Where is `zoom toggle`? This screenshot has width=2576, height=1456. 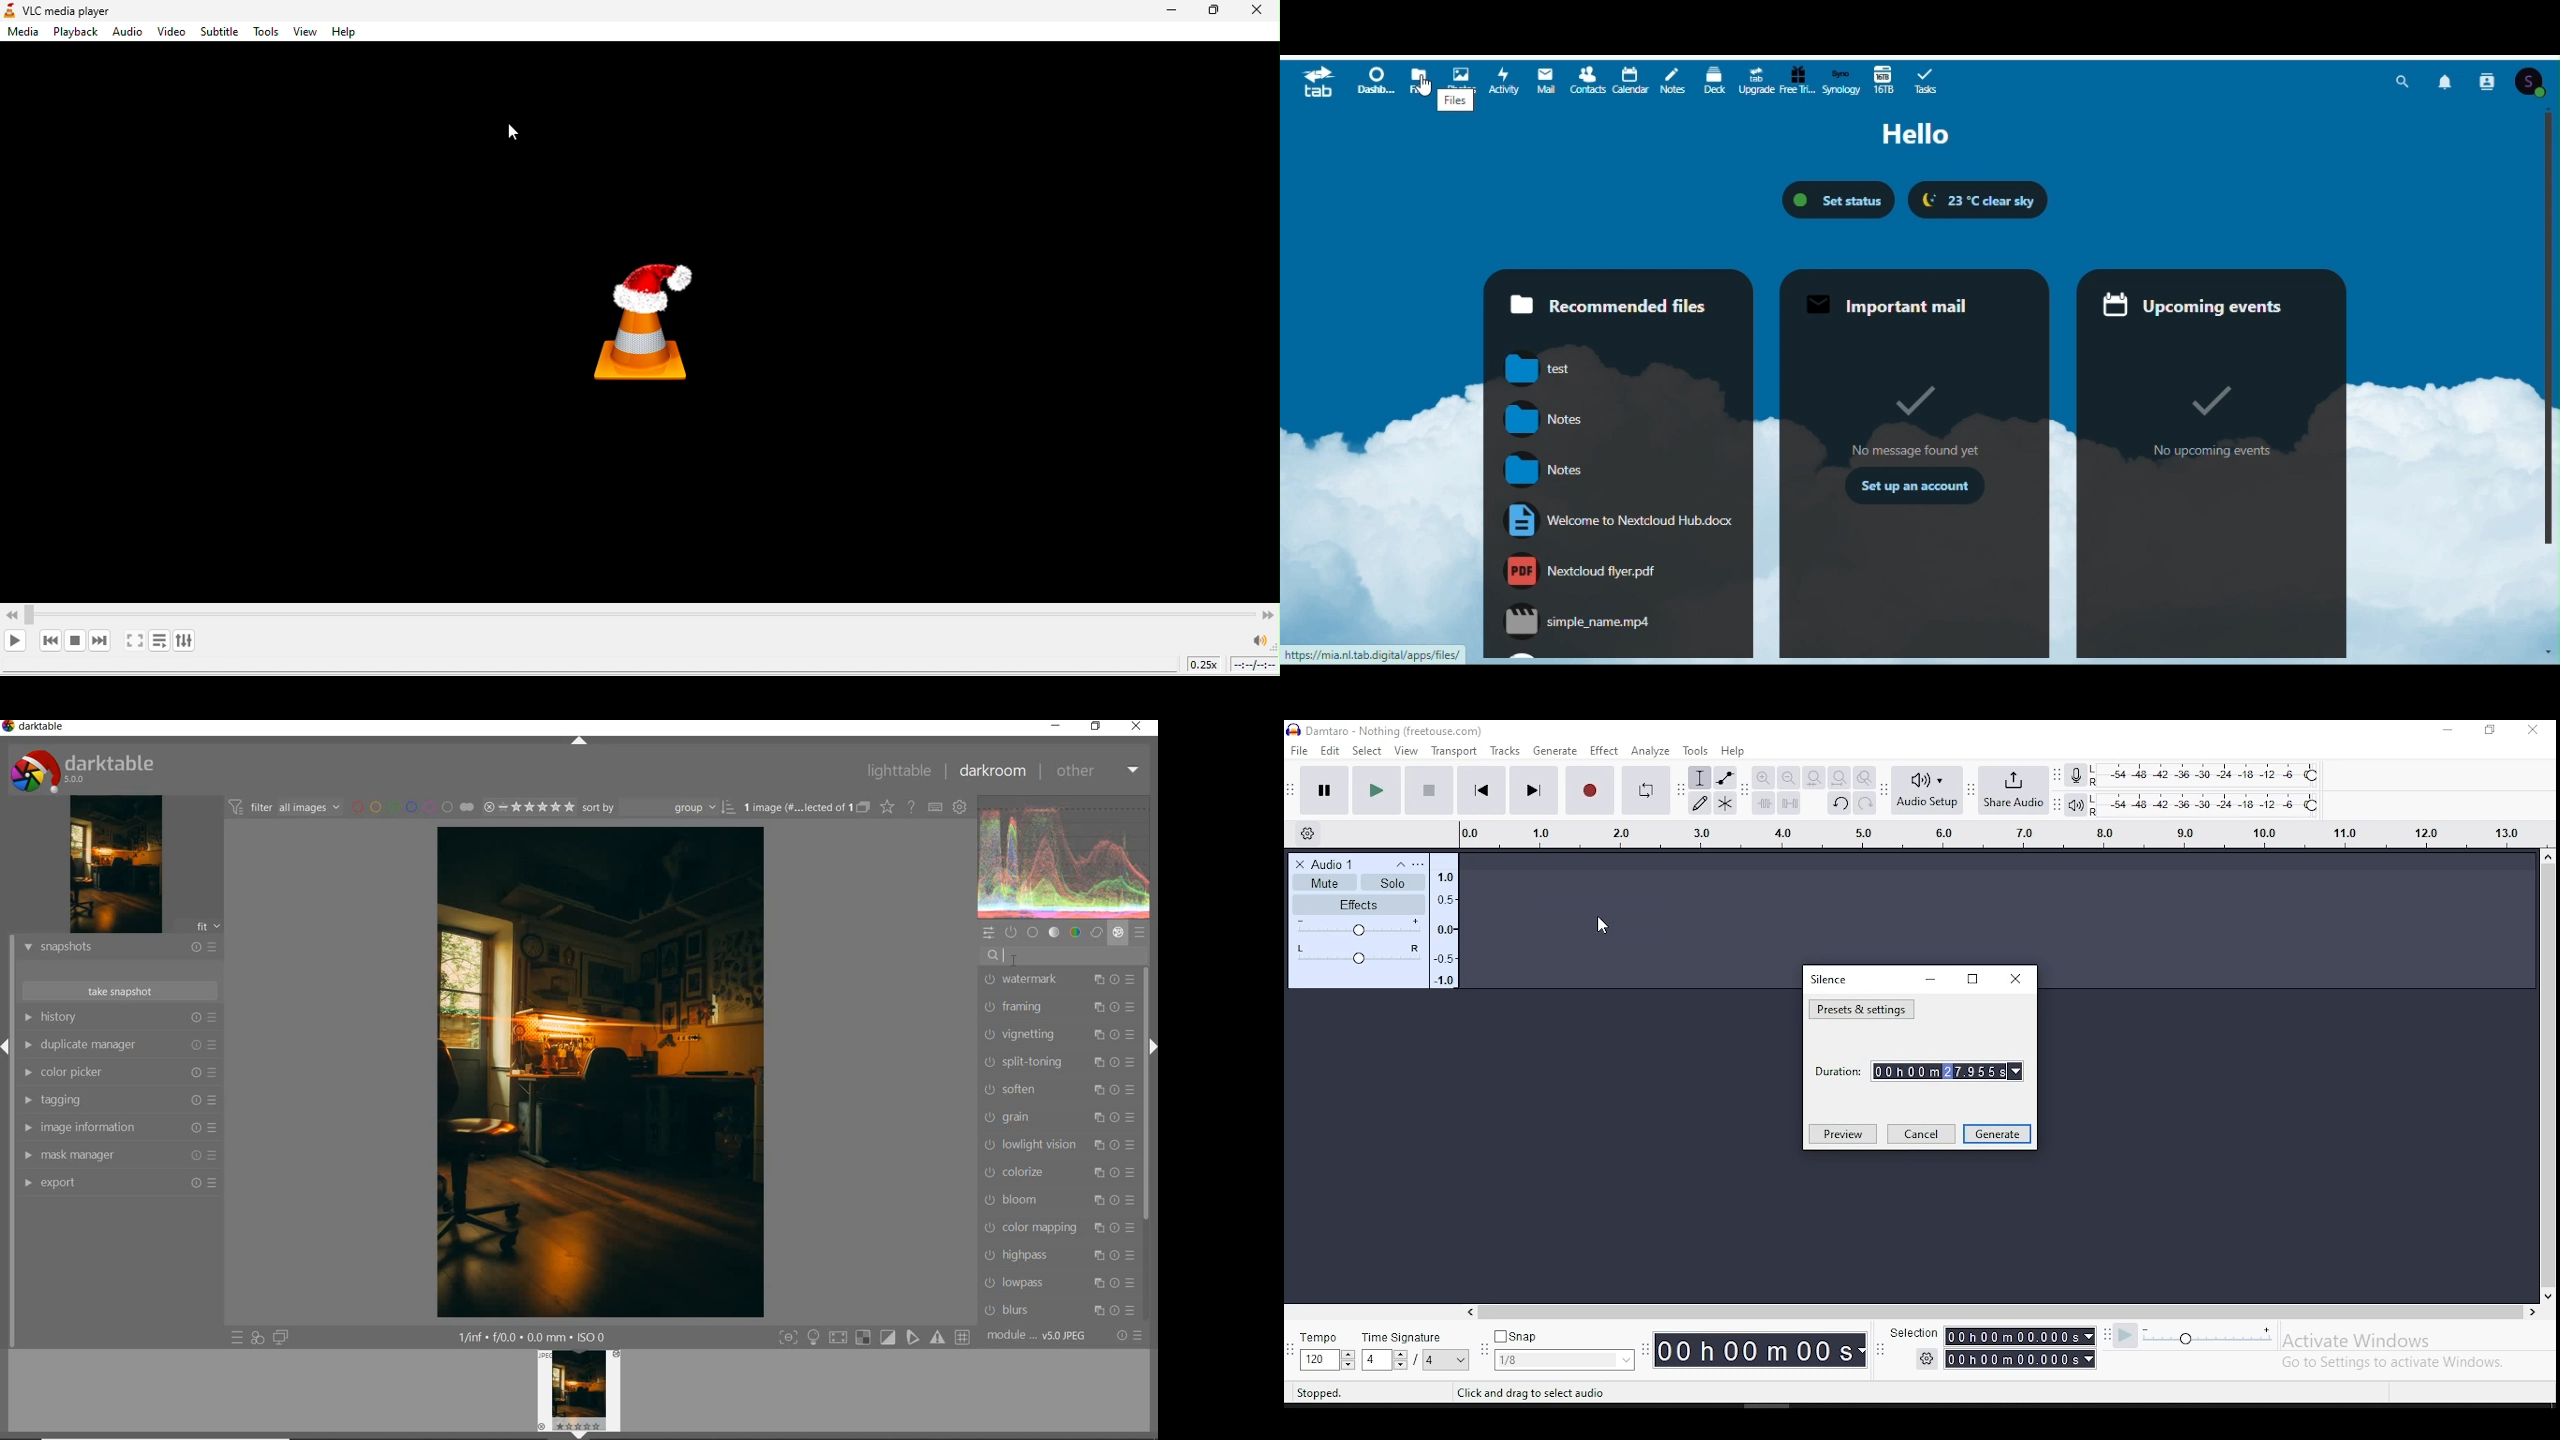 zoom toggle is located at coordinates (1865, 778).